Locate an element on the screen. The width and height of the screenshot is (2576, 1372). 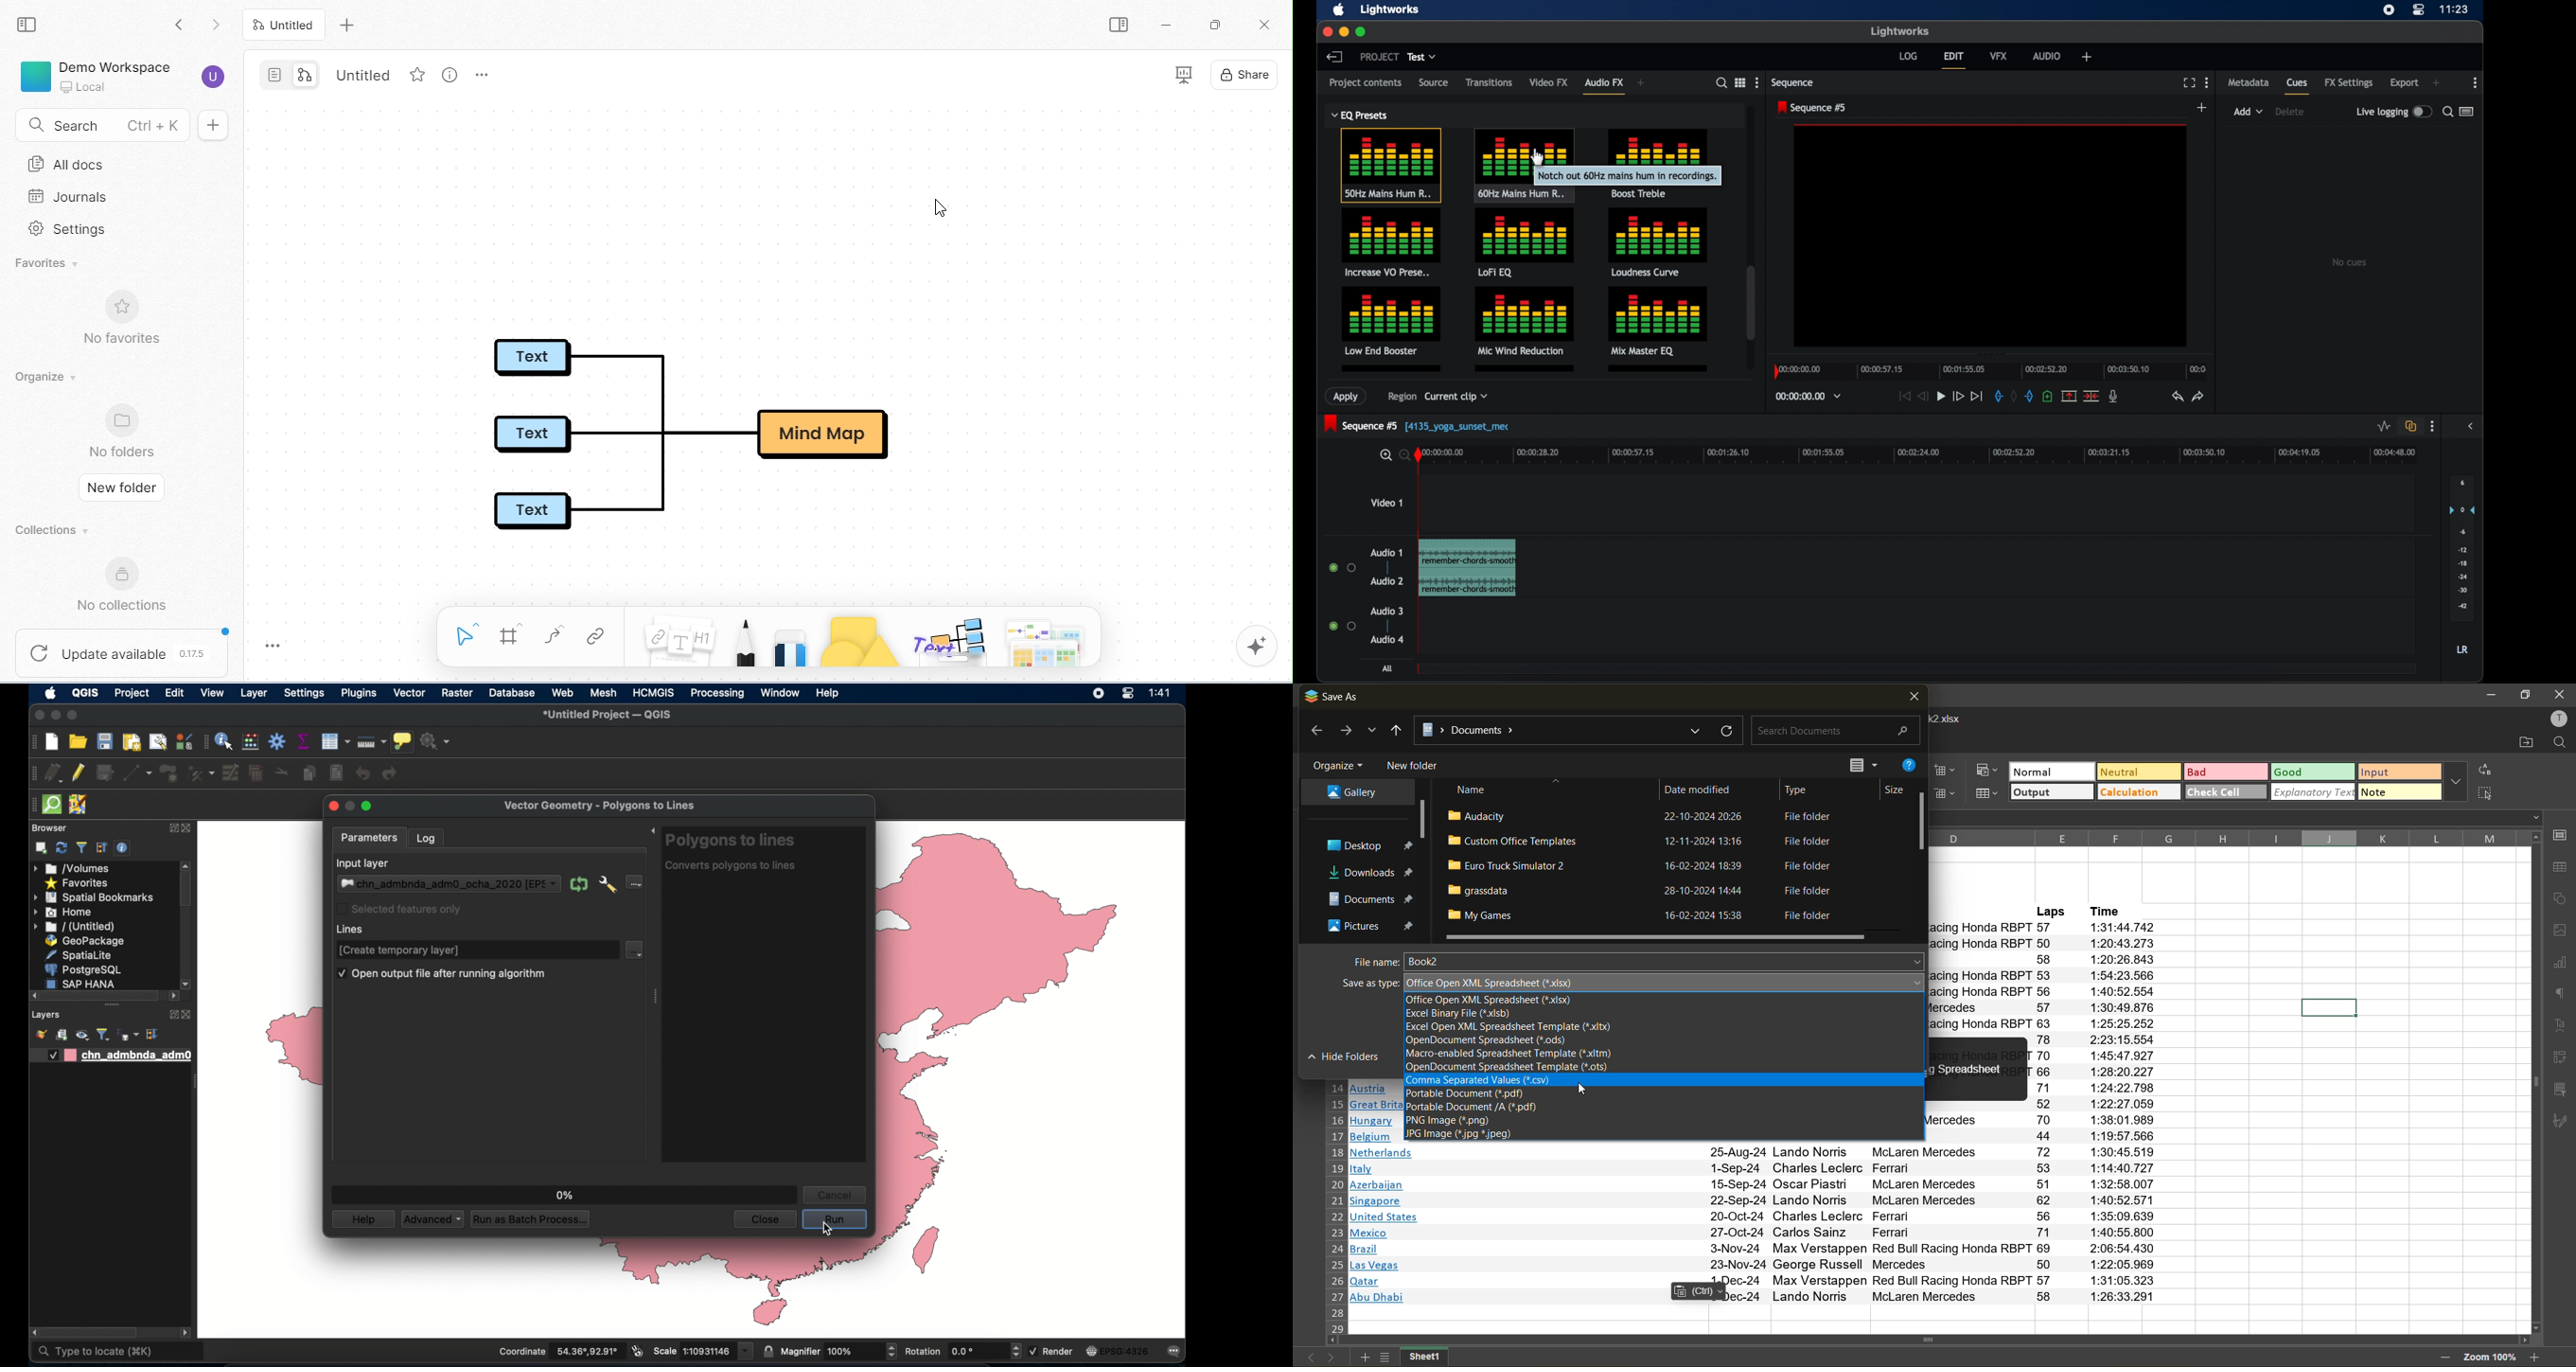
toggle editing is located at coordinates (77, 773).